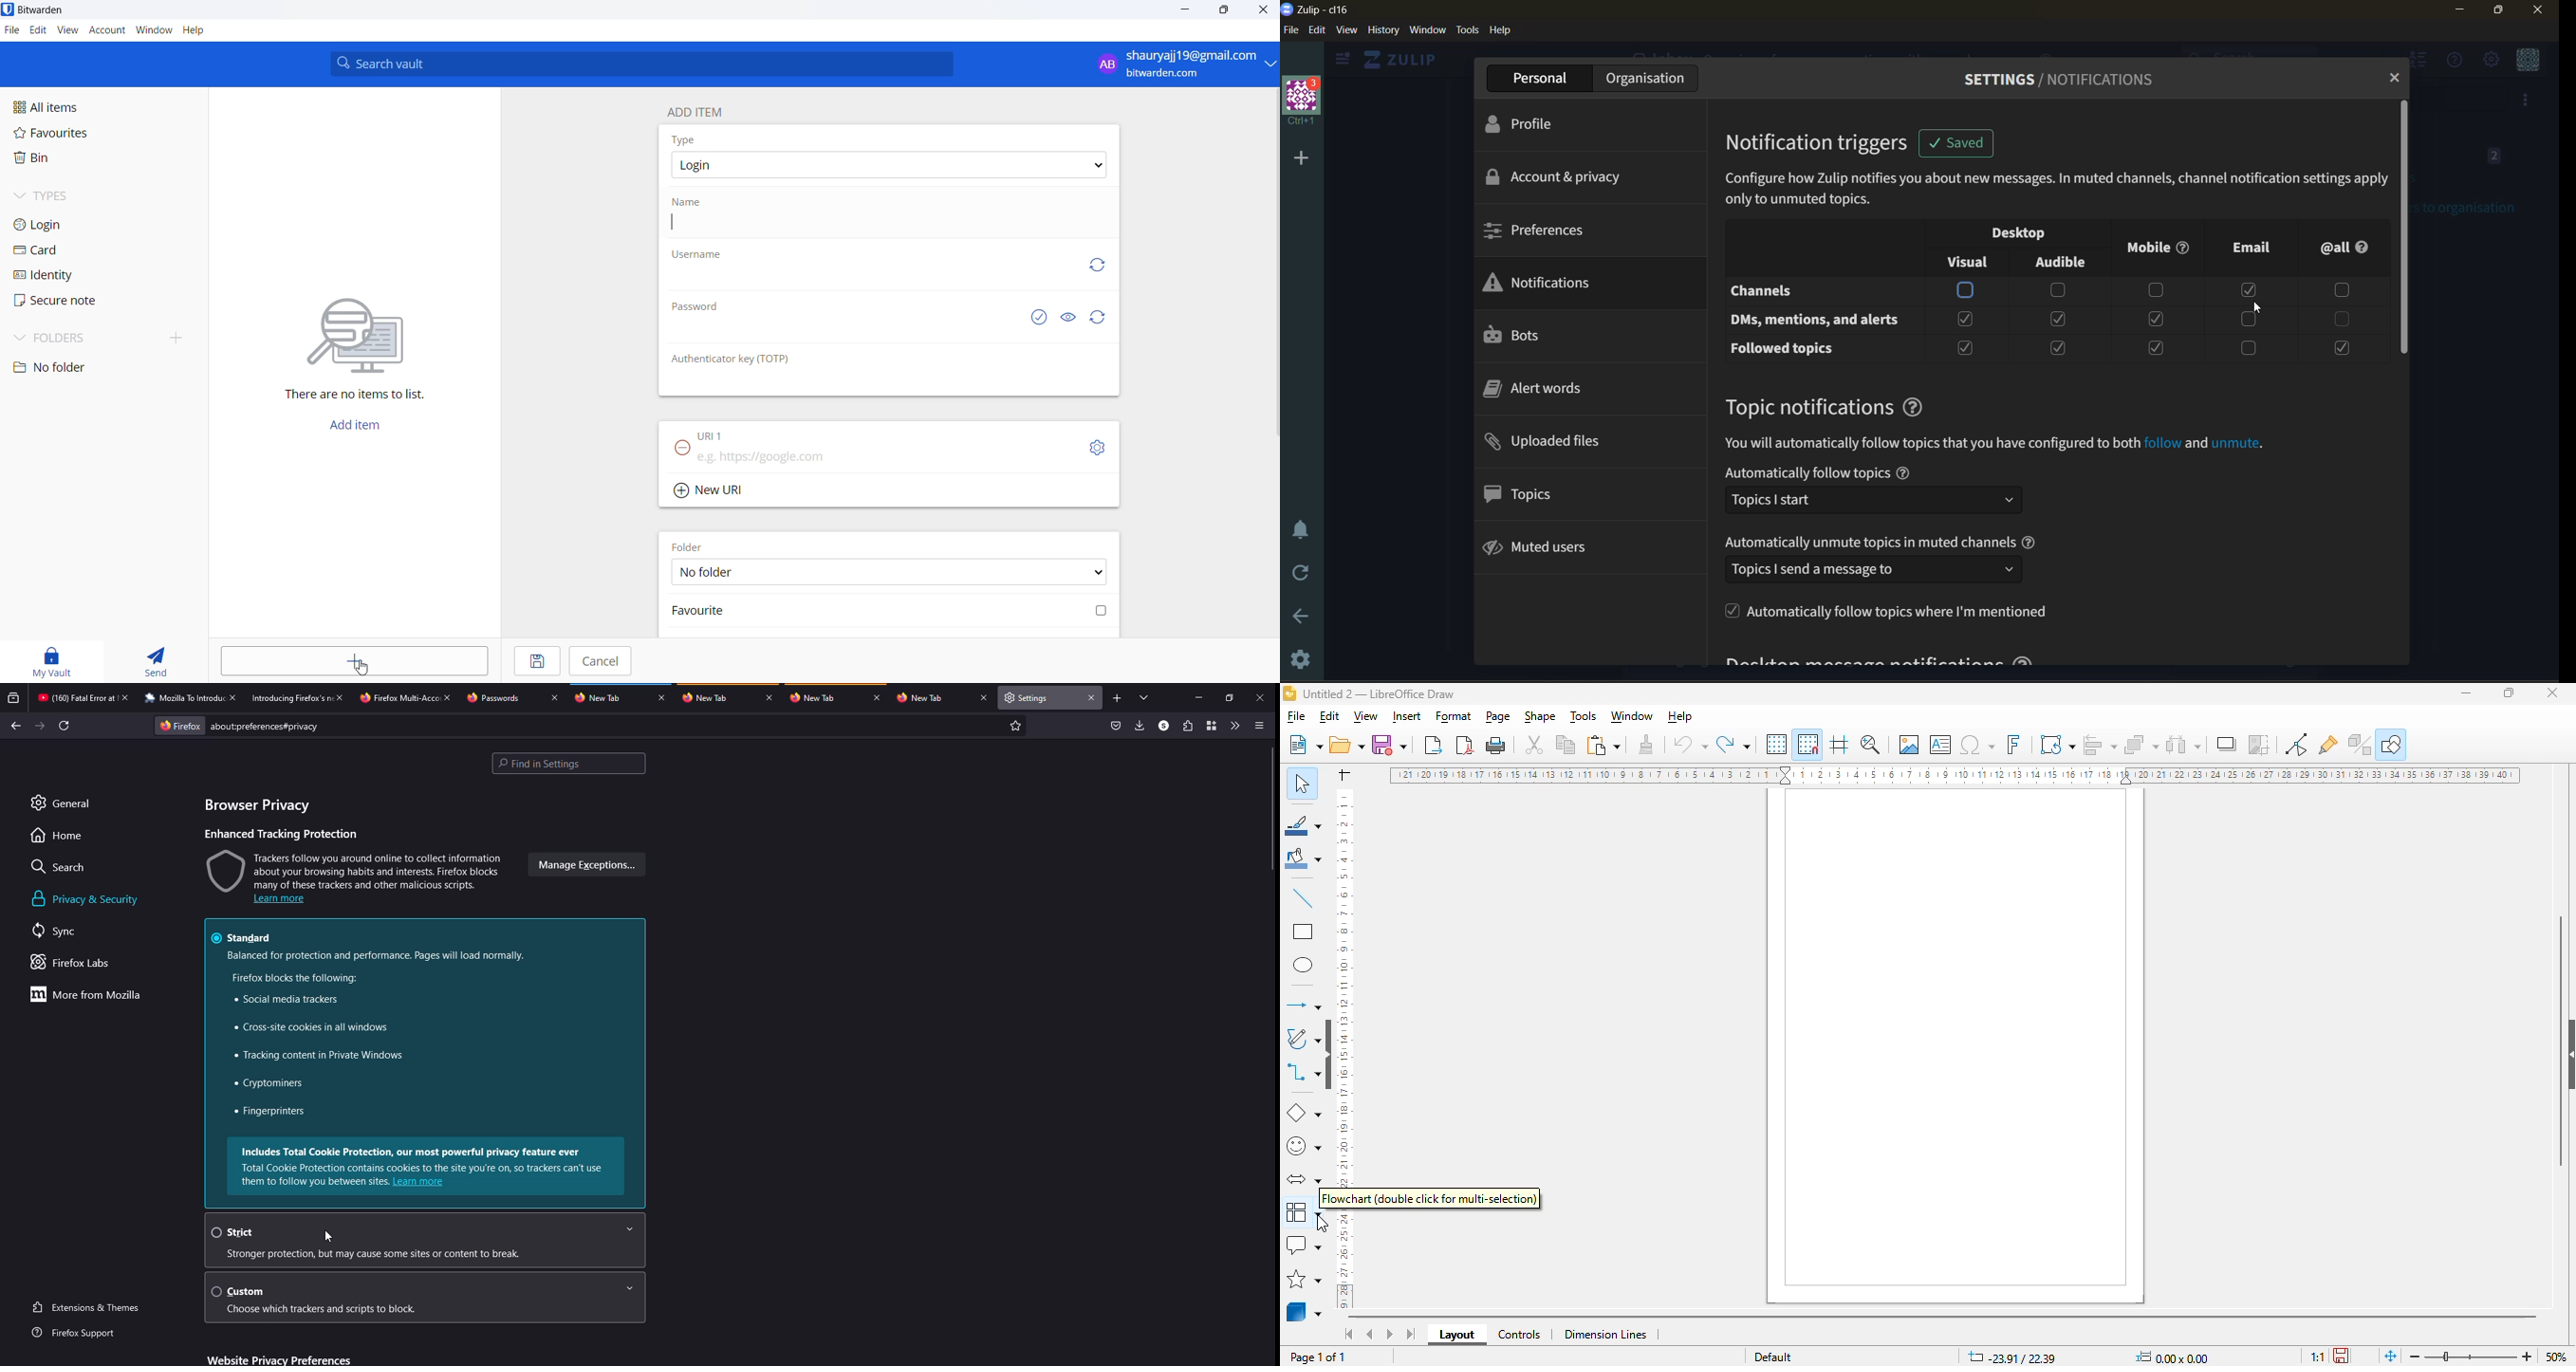 The width and height of the screenshot is (2576, 1372). Describe the element at coordinates (1031, 697) in the screenshot. I see `settings` at that location.